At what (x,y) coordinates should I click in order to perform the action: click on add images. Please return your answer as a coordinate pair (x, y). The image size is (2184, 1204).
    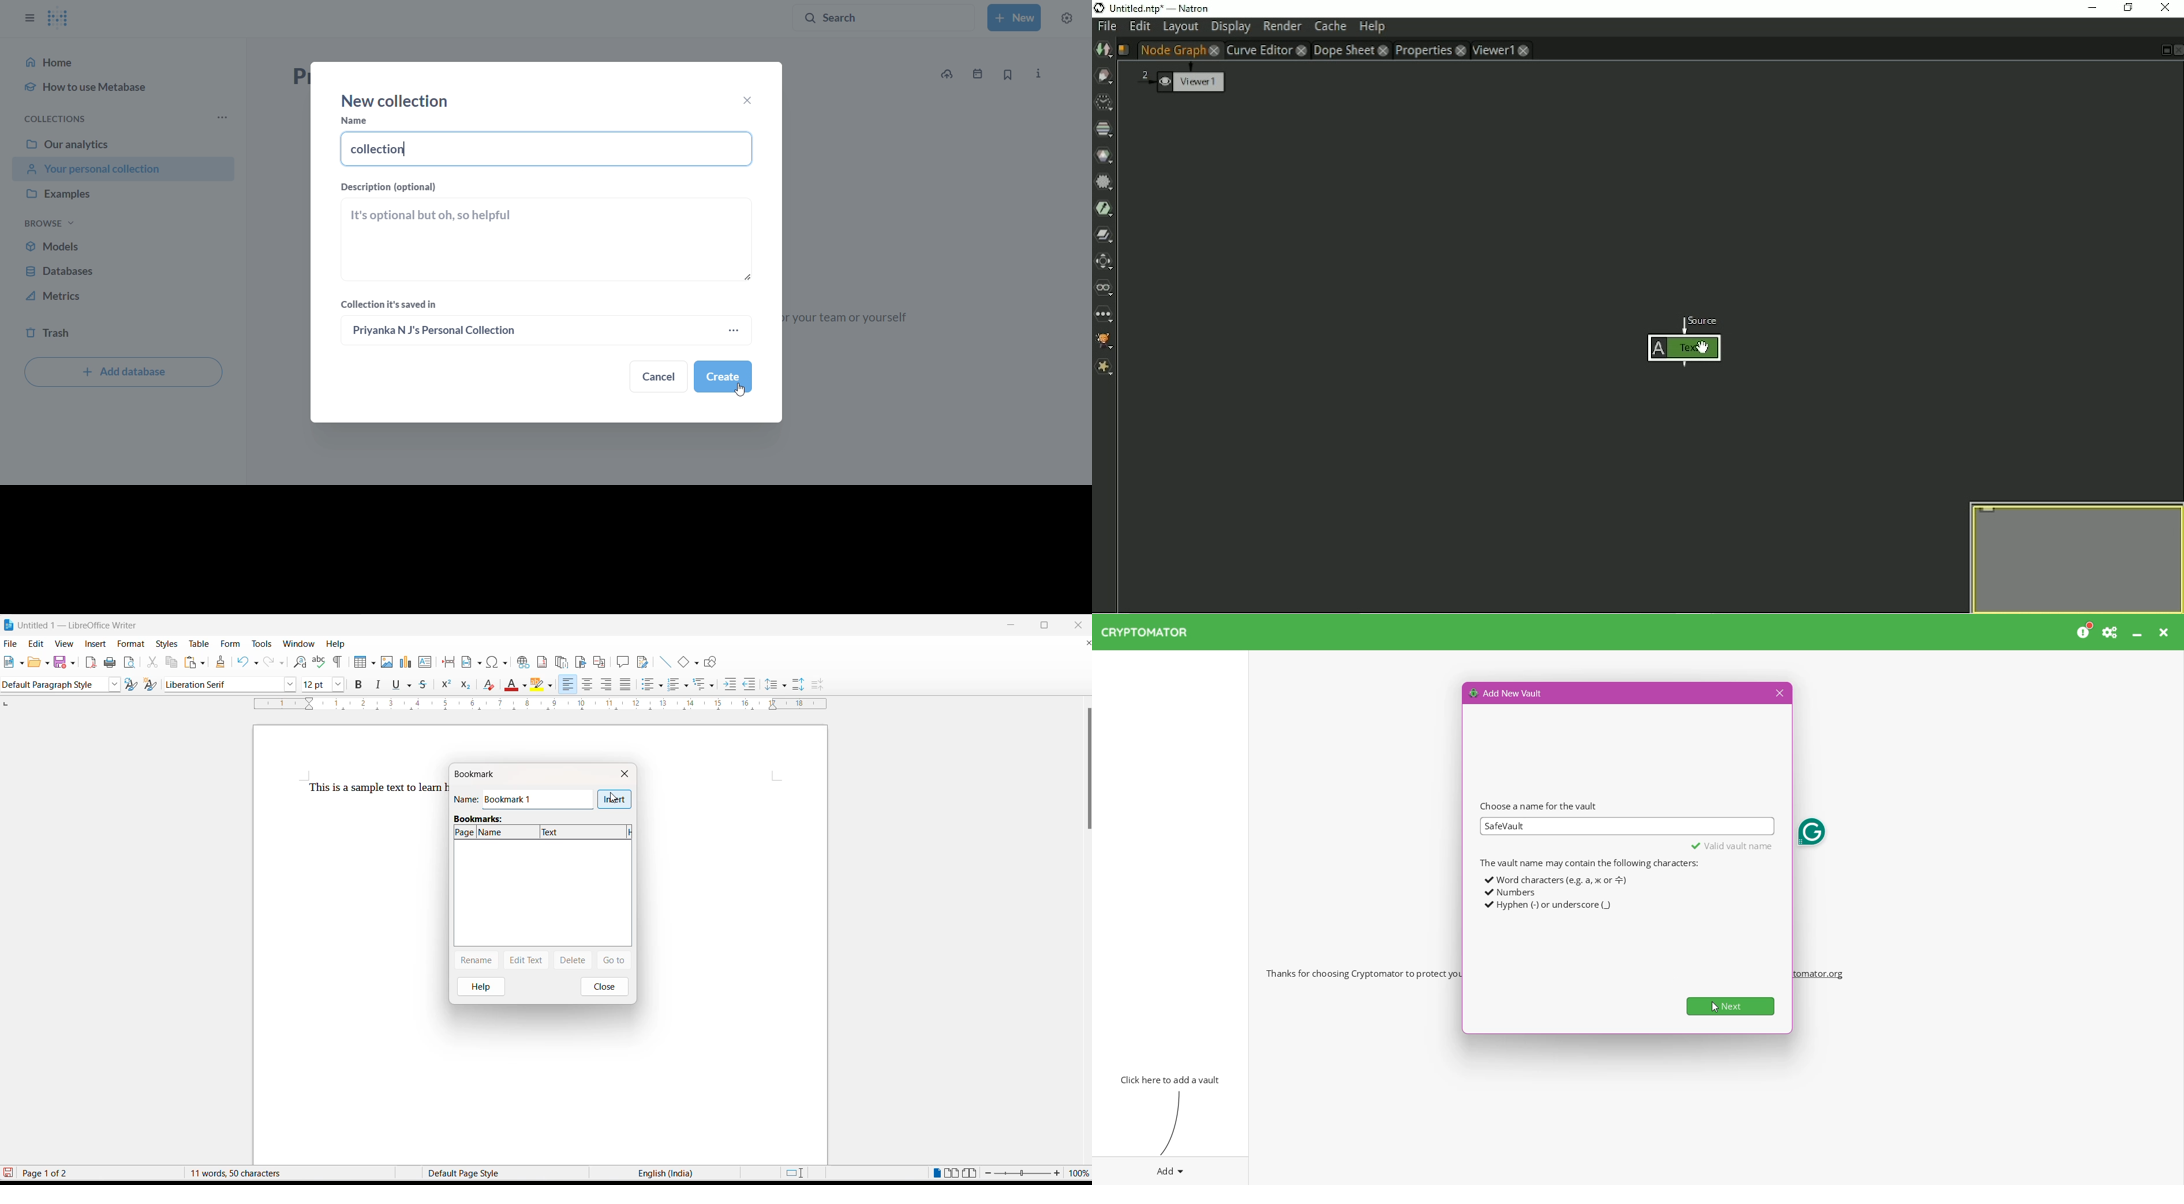
    Looking at the image, I should click on (387, 663).